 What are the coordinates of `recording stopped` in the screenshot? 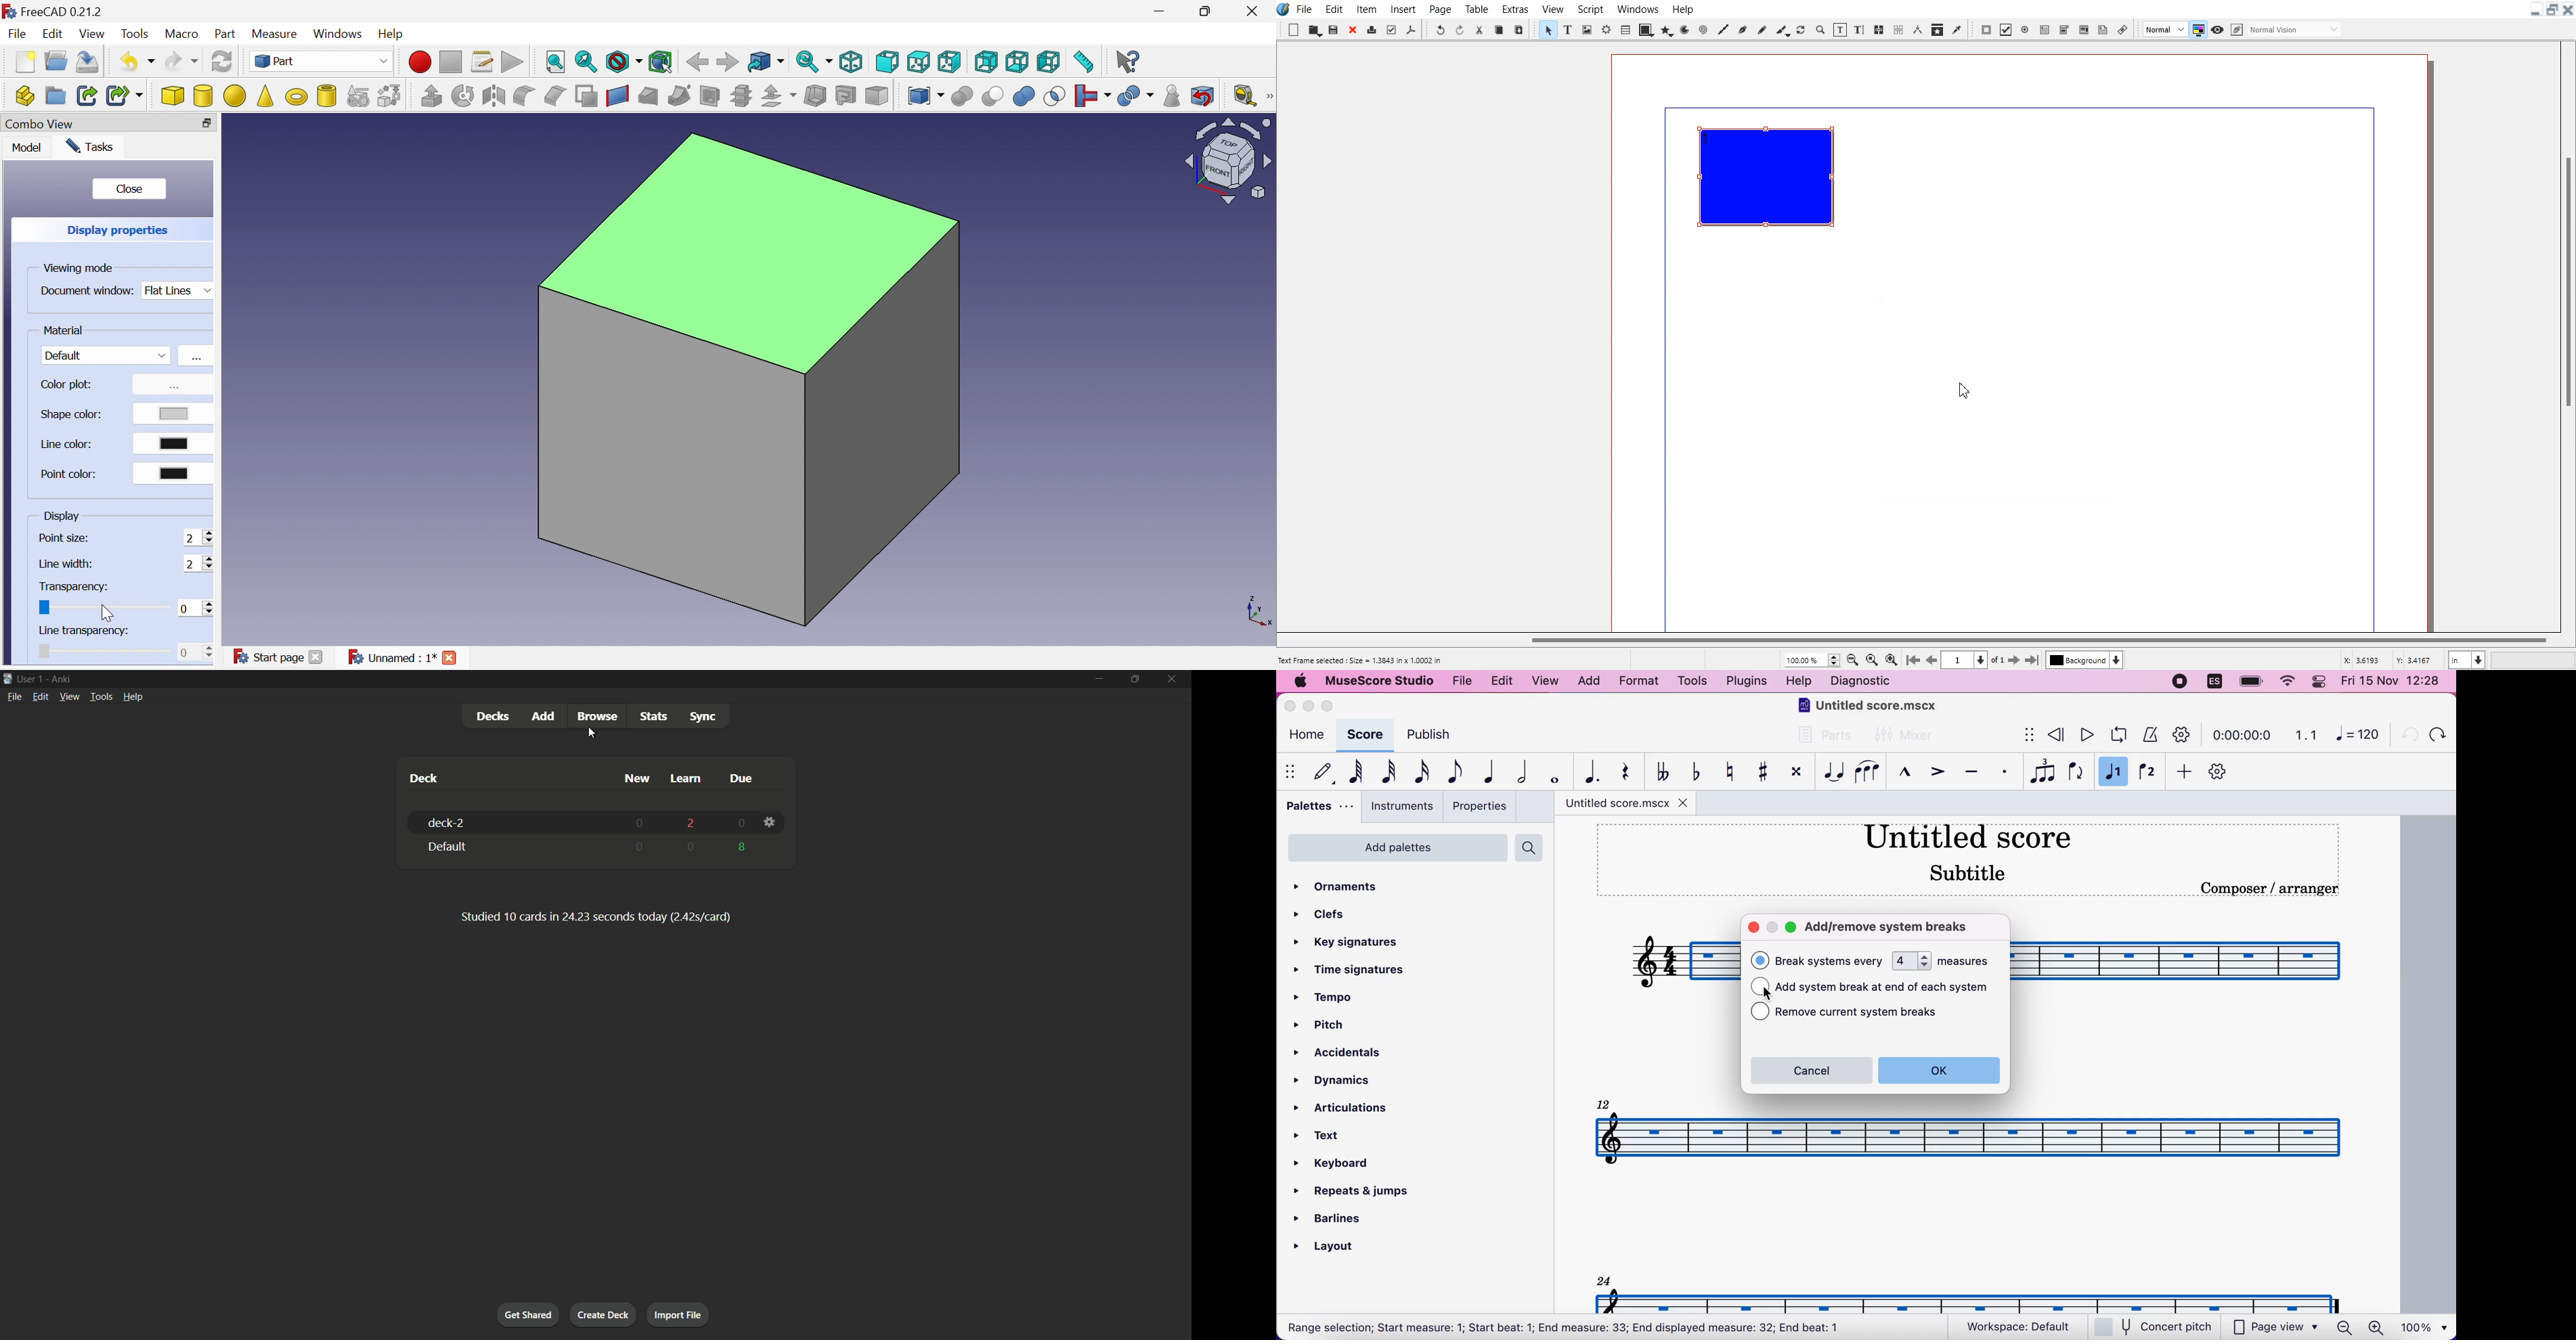 It's located at (2181, 682).